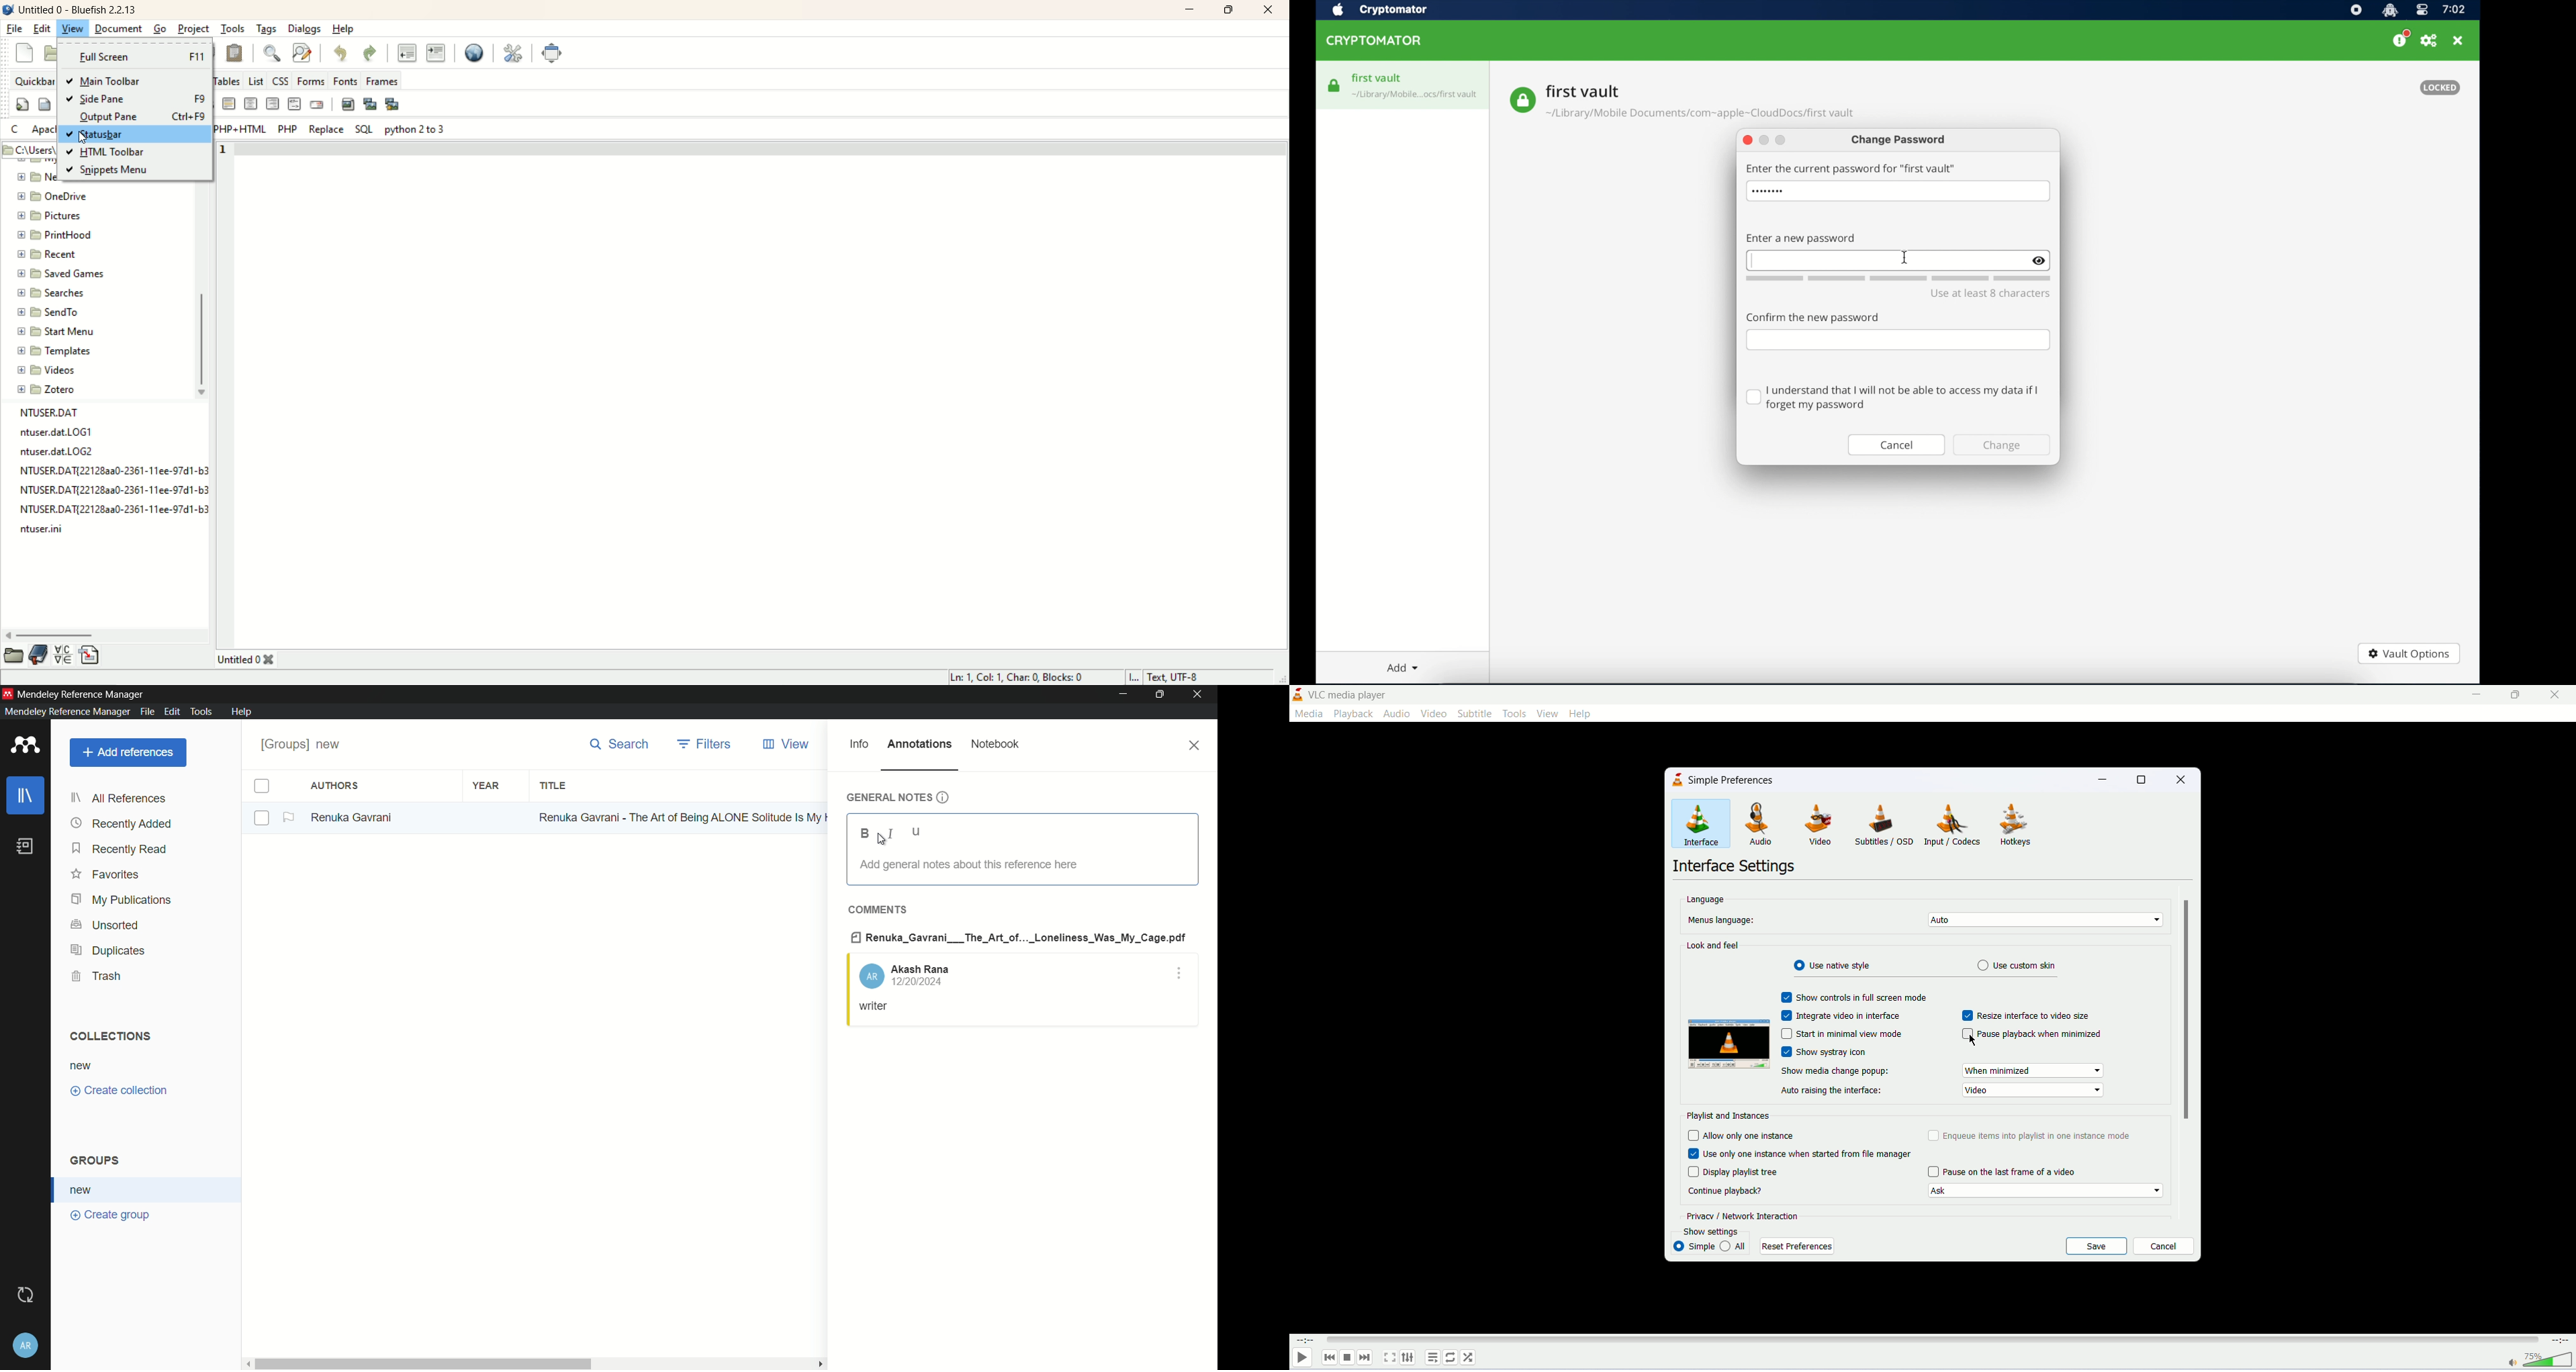 This screenshot has height=1372, width=2576. What do you see at coordinates (336, 786) in the screenshot?
I see `authors` at bounding box center [336, 786].